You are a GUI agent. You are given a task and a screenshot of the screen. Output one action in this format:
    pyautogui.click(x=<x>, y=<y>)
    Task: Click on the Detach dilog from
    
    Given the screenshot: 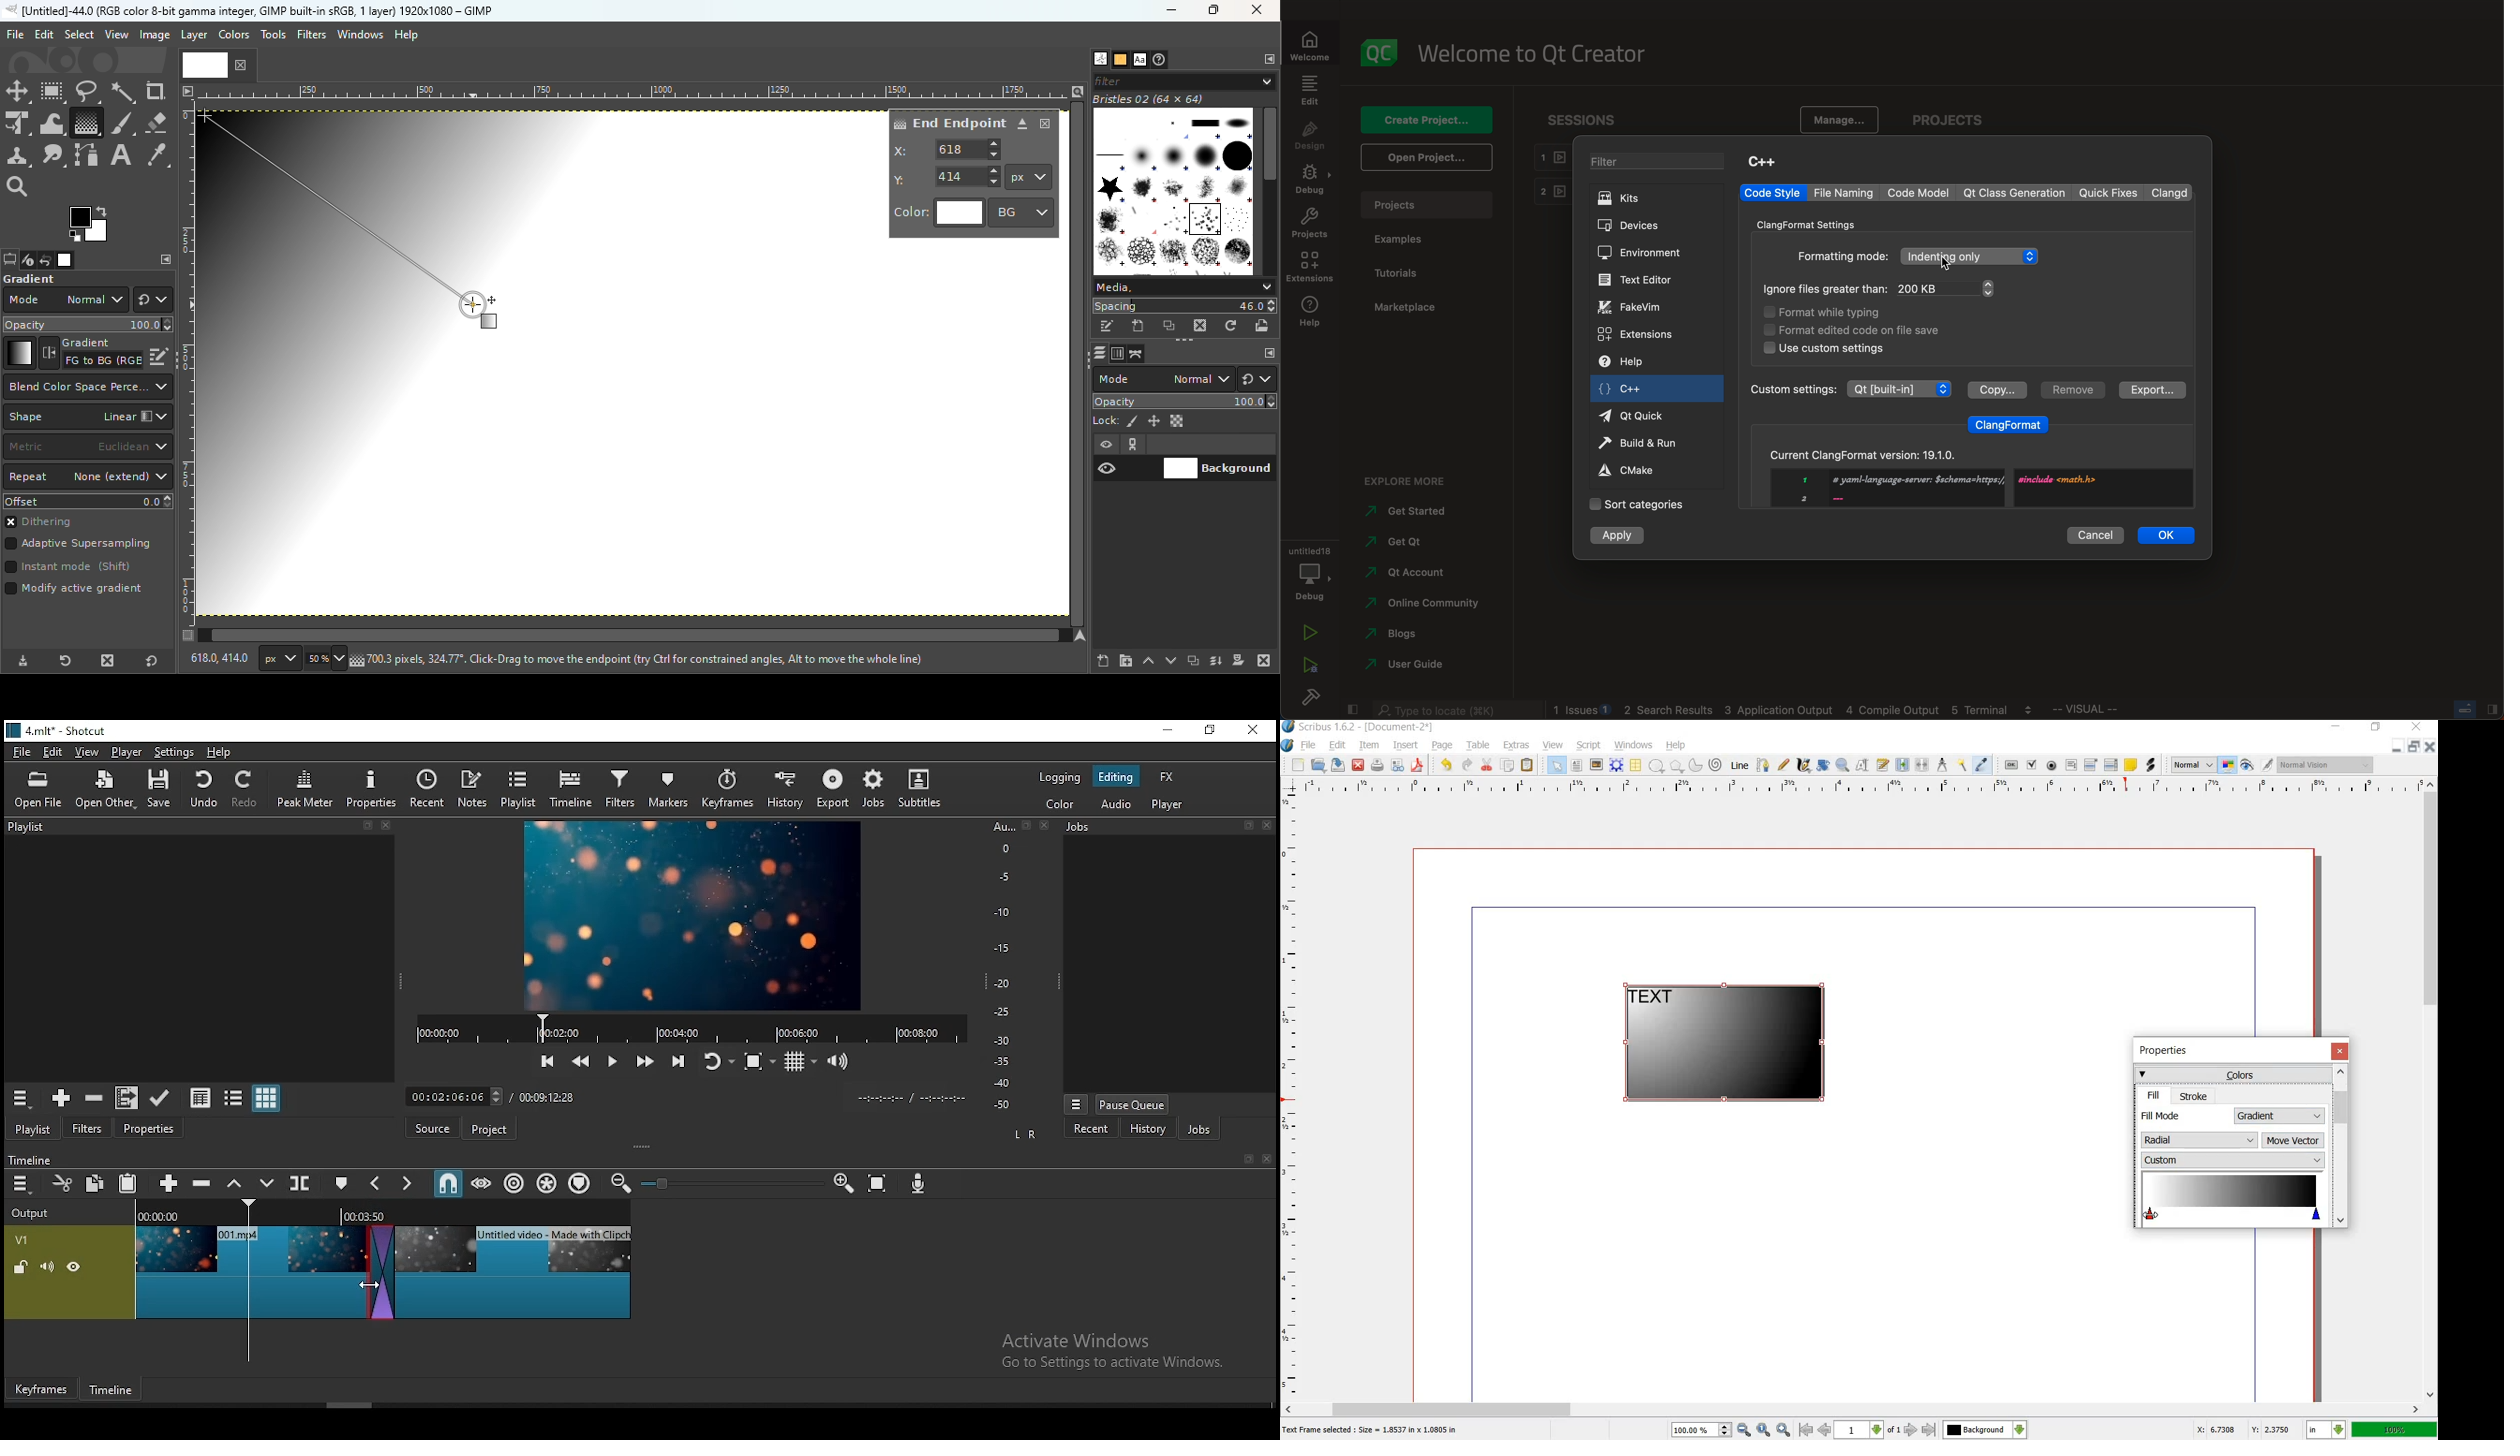 What is the action you would take?
    pyautogui.click(x=1023, y=125)
    